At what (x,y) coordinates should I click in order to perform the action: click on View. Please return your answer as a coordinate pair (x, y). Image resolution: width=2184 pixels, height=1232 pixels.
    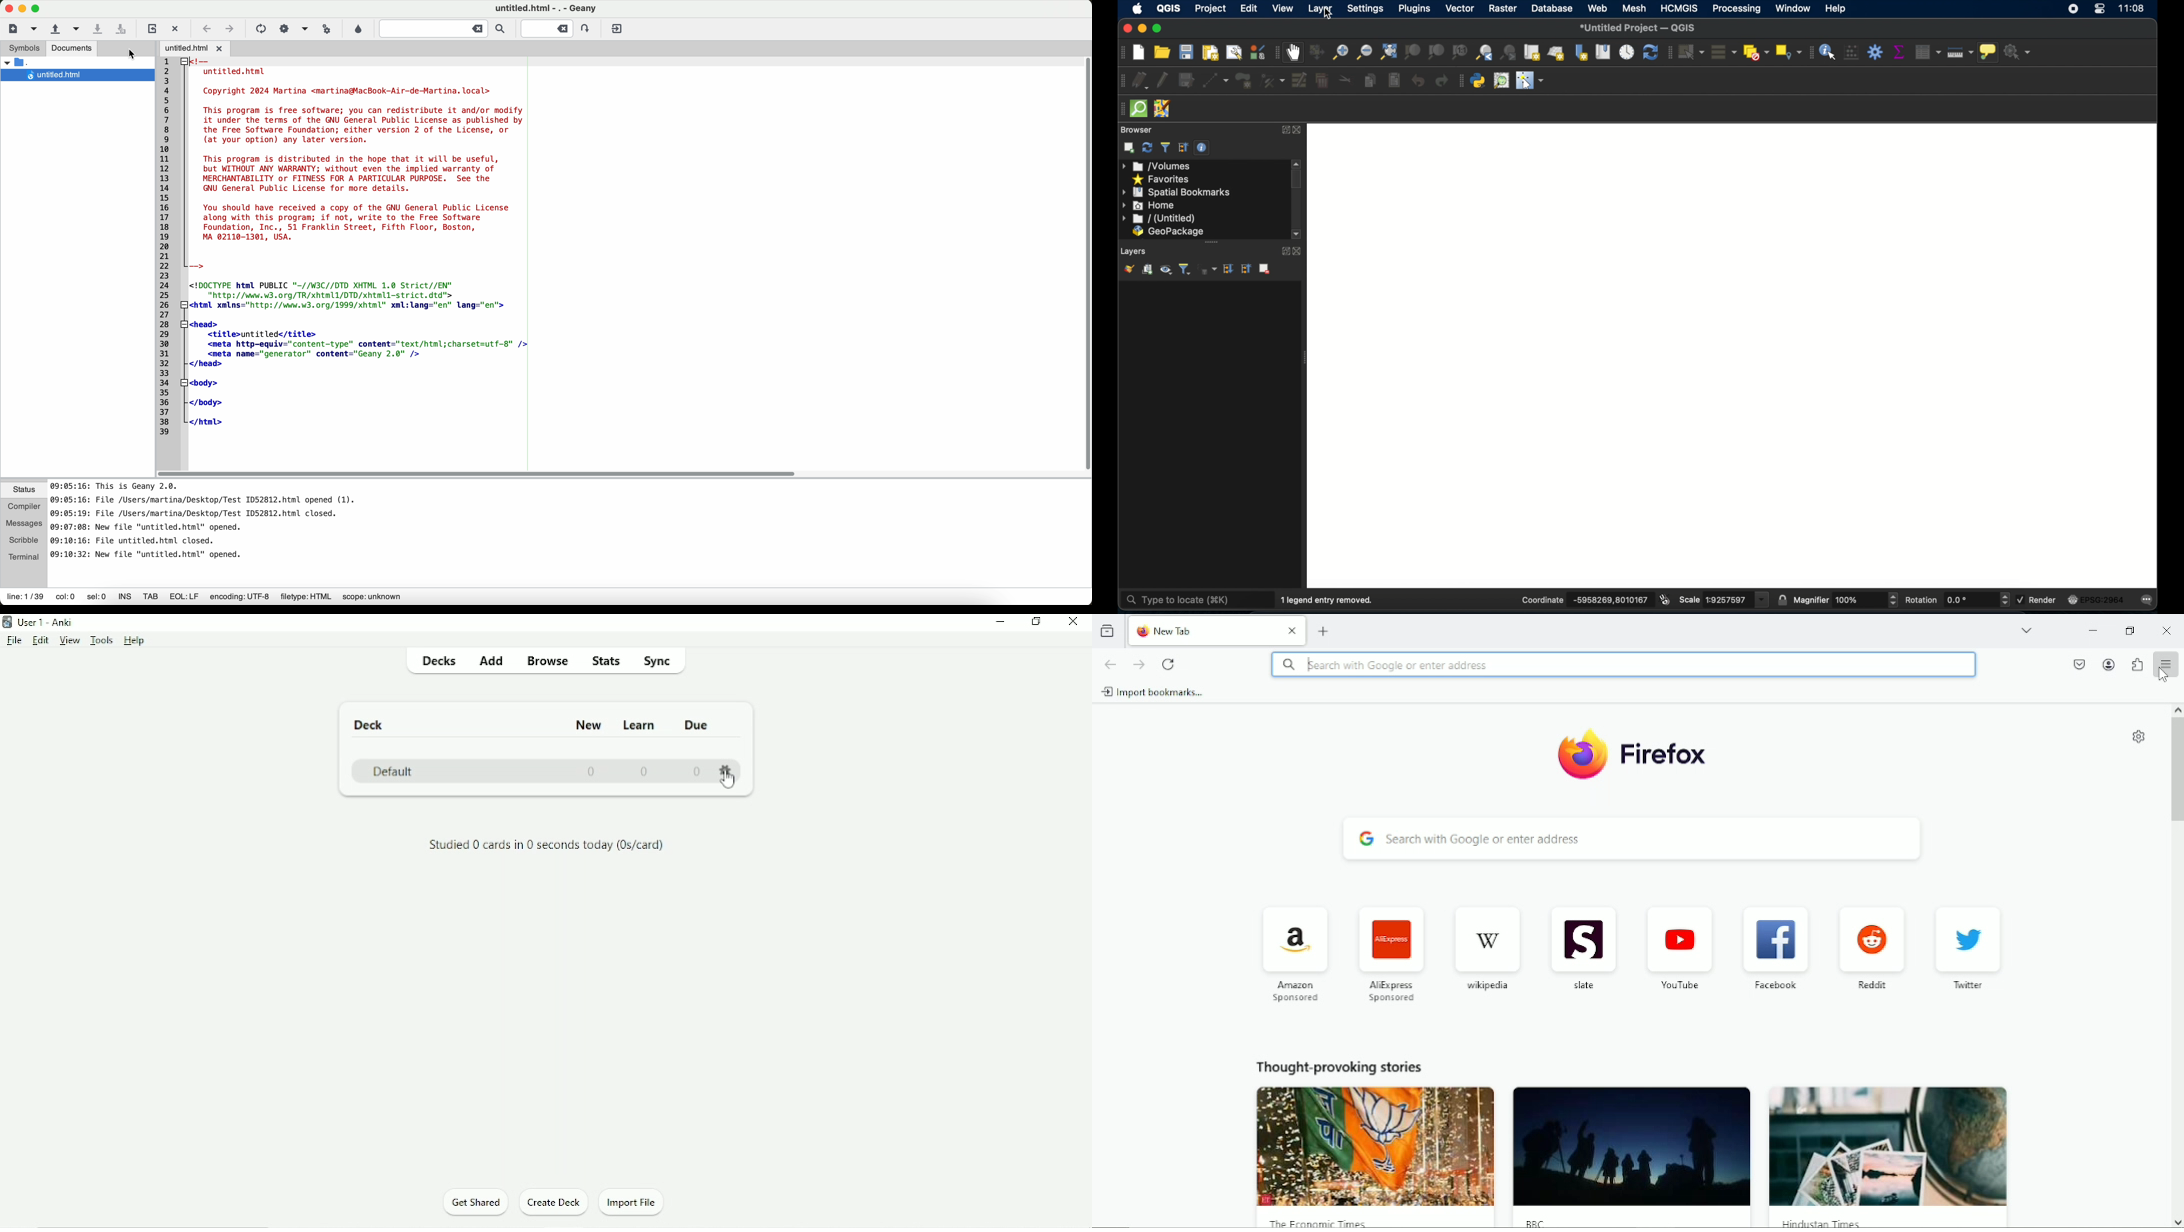
    Looking at the image, I should click on (70, 641).